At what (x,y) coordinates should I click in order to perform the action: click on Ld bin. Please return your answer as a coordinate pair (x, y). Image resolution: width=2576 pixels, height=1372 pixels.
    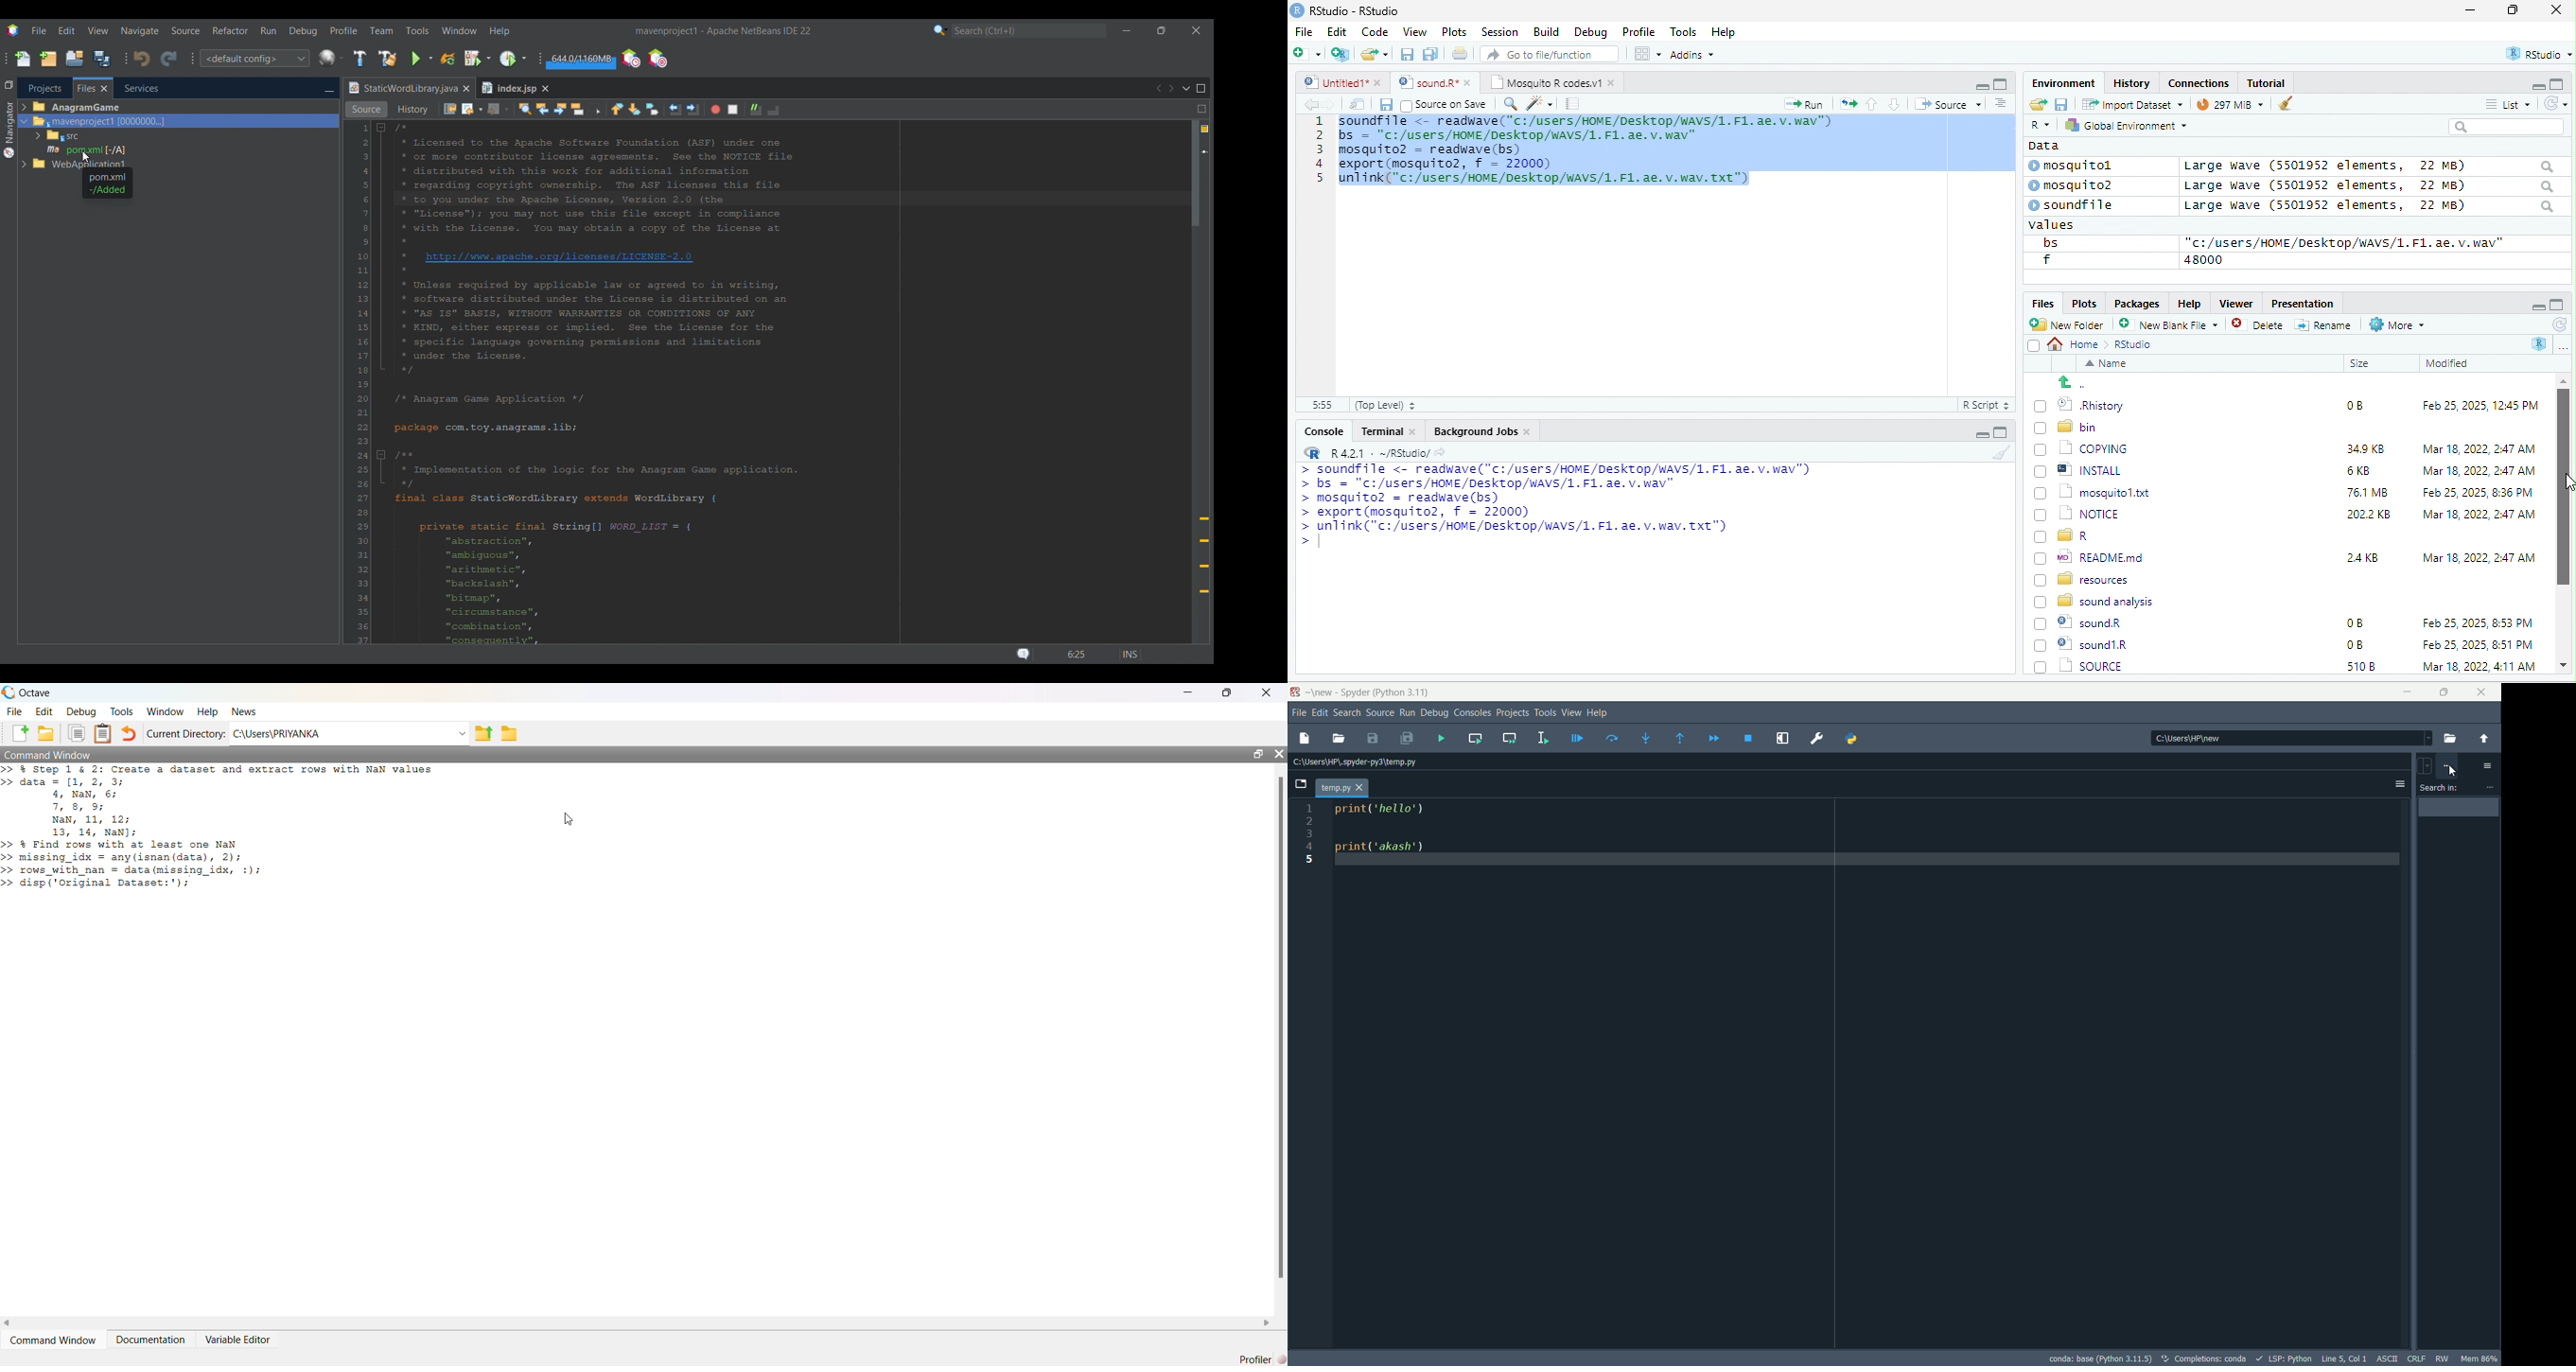
    Looking at the image, I should click on (2068, 426).